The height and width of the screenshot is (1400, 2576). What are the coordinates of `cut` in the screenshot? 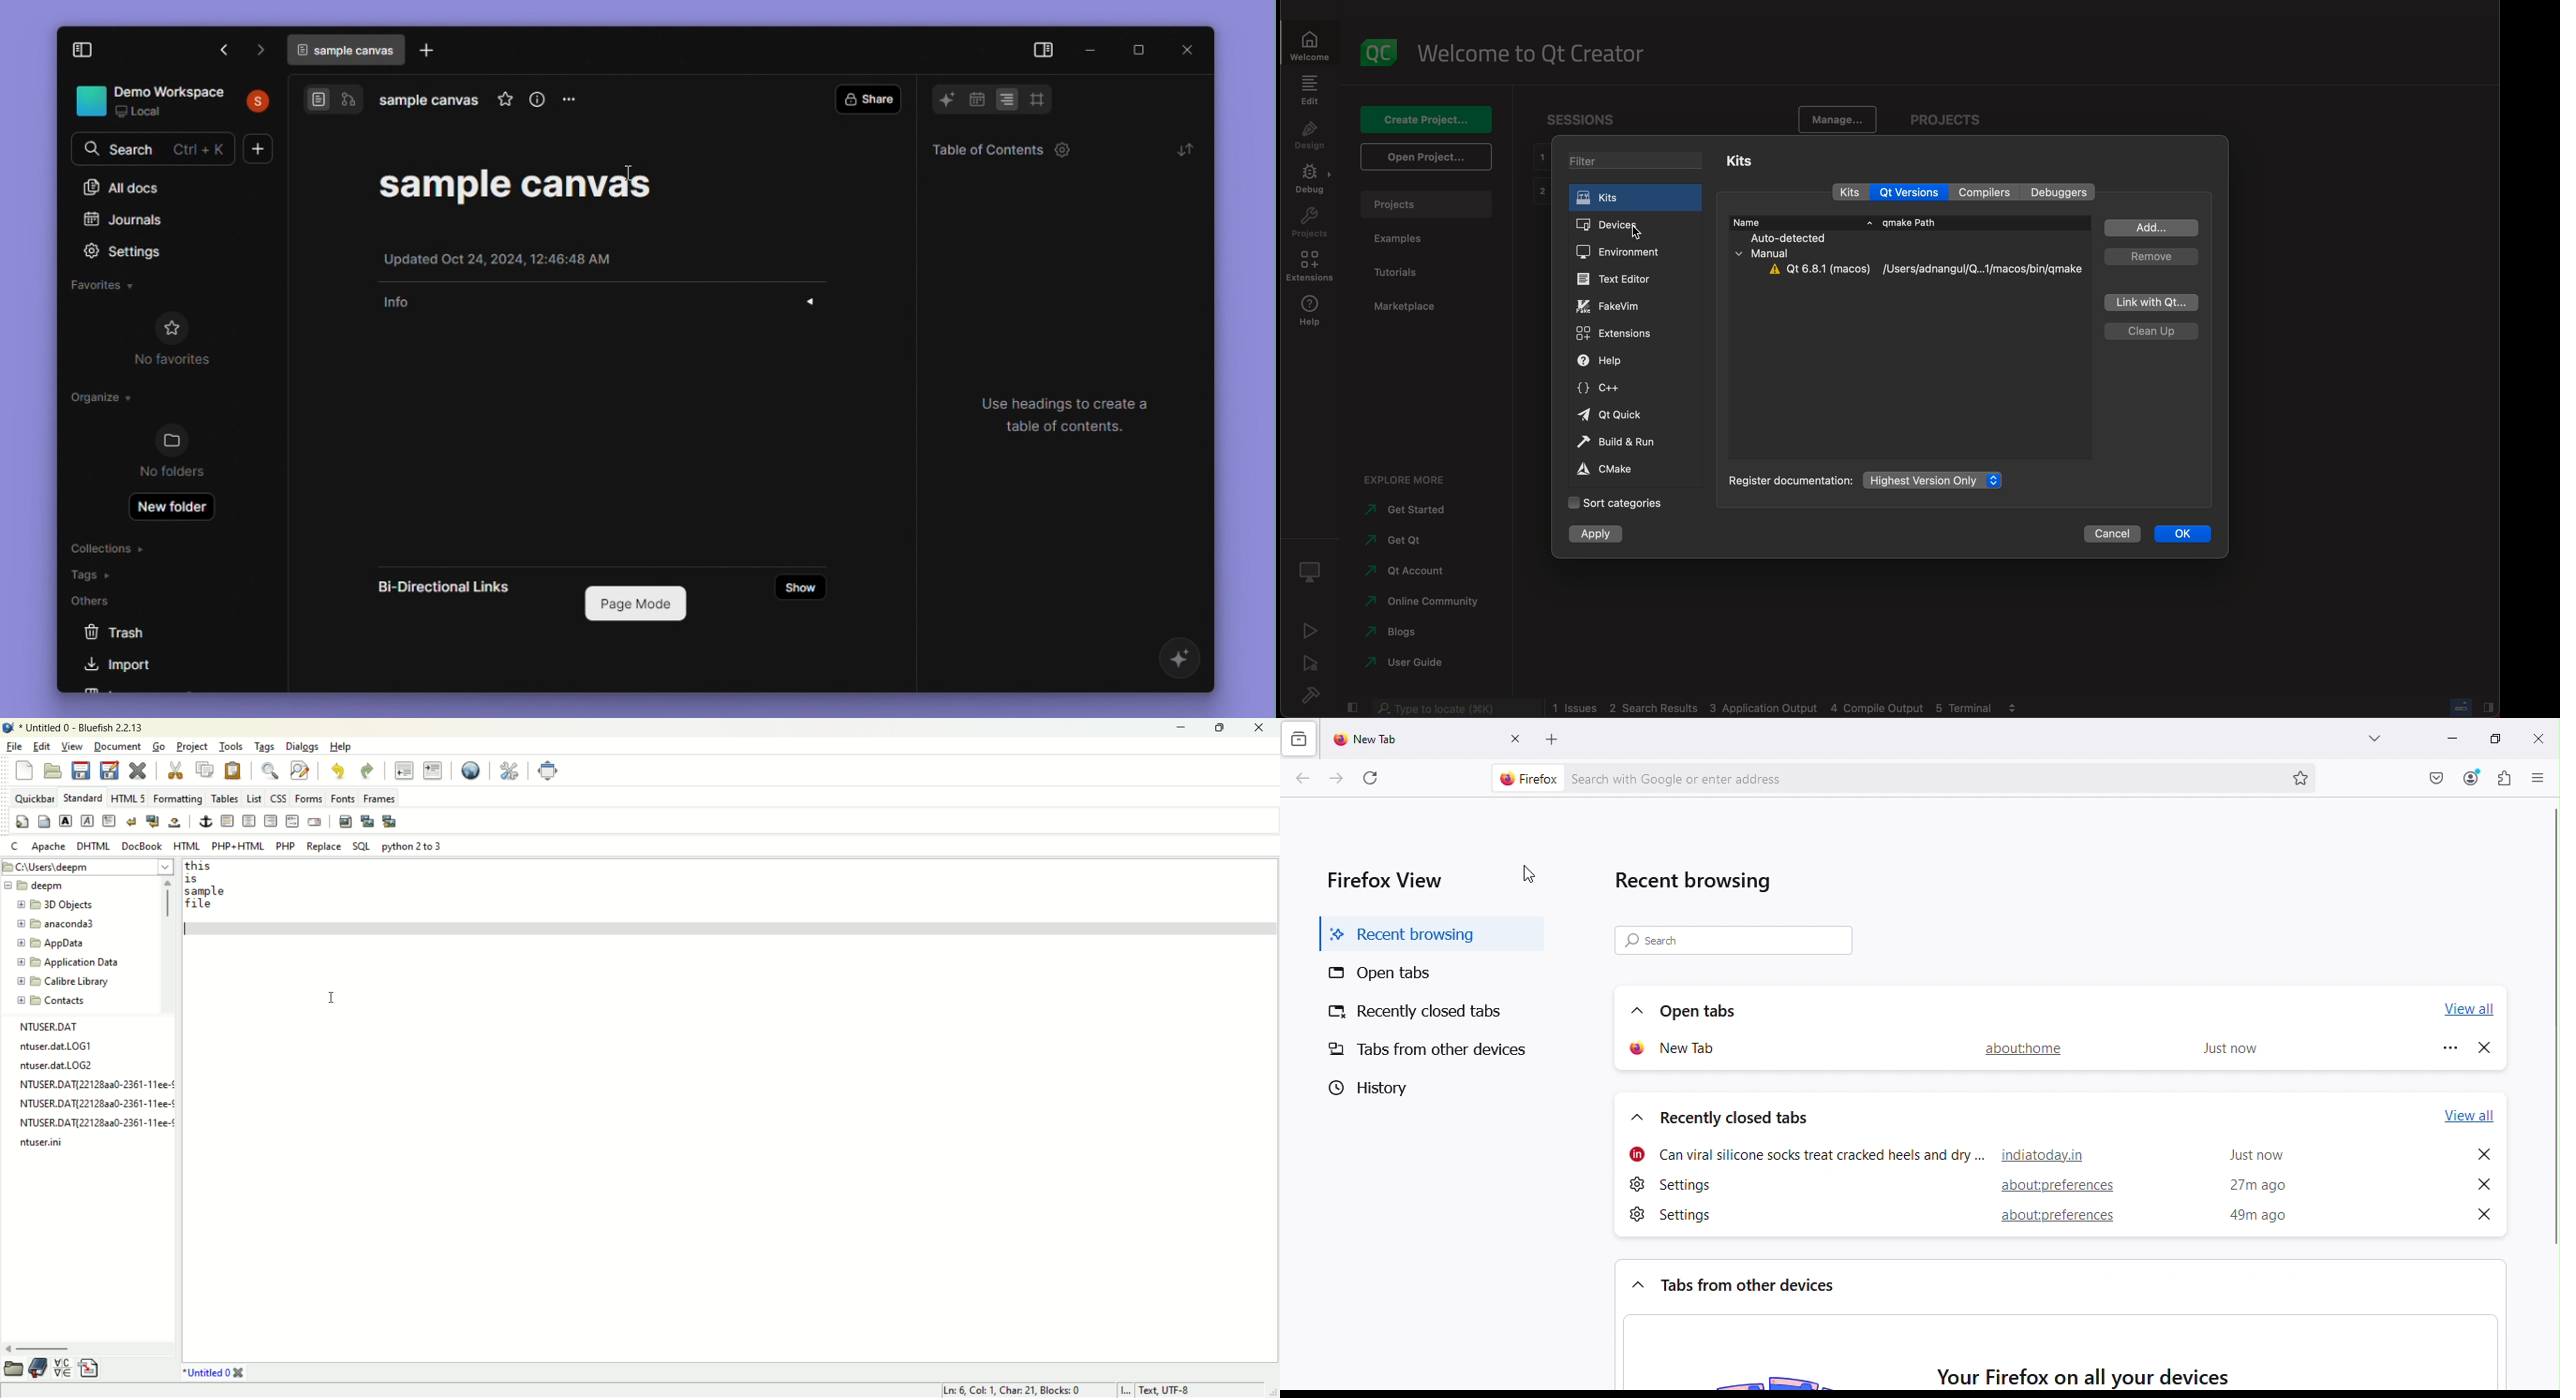 It's located at (179, 770).